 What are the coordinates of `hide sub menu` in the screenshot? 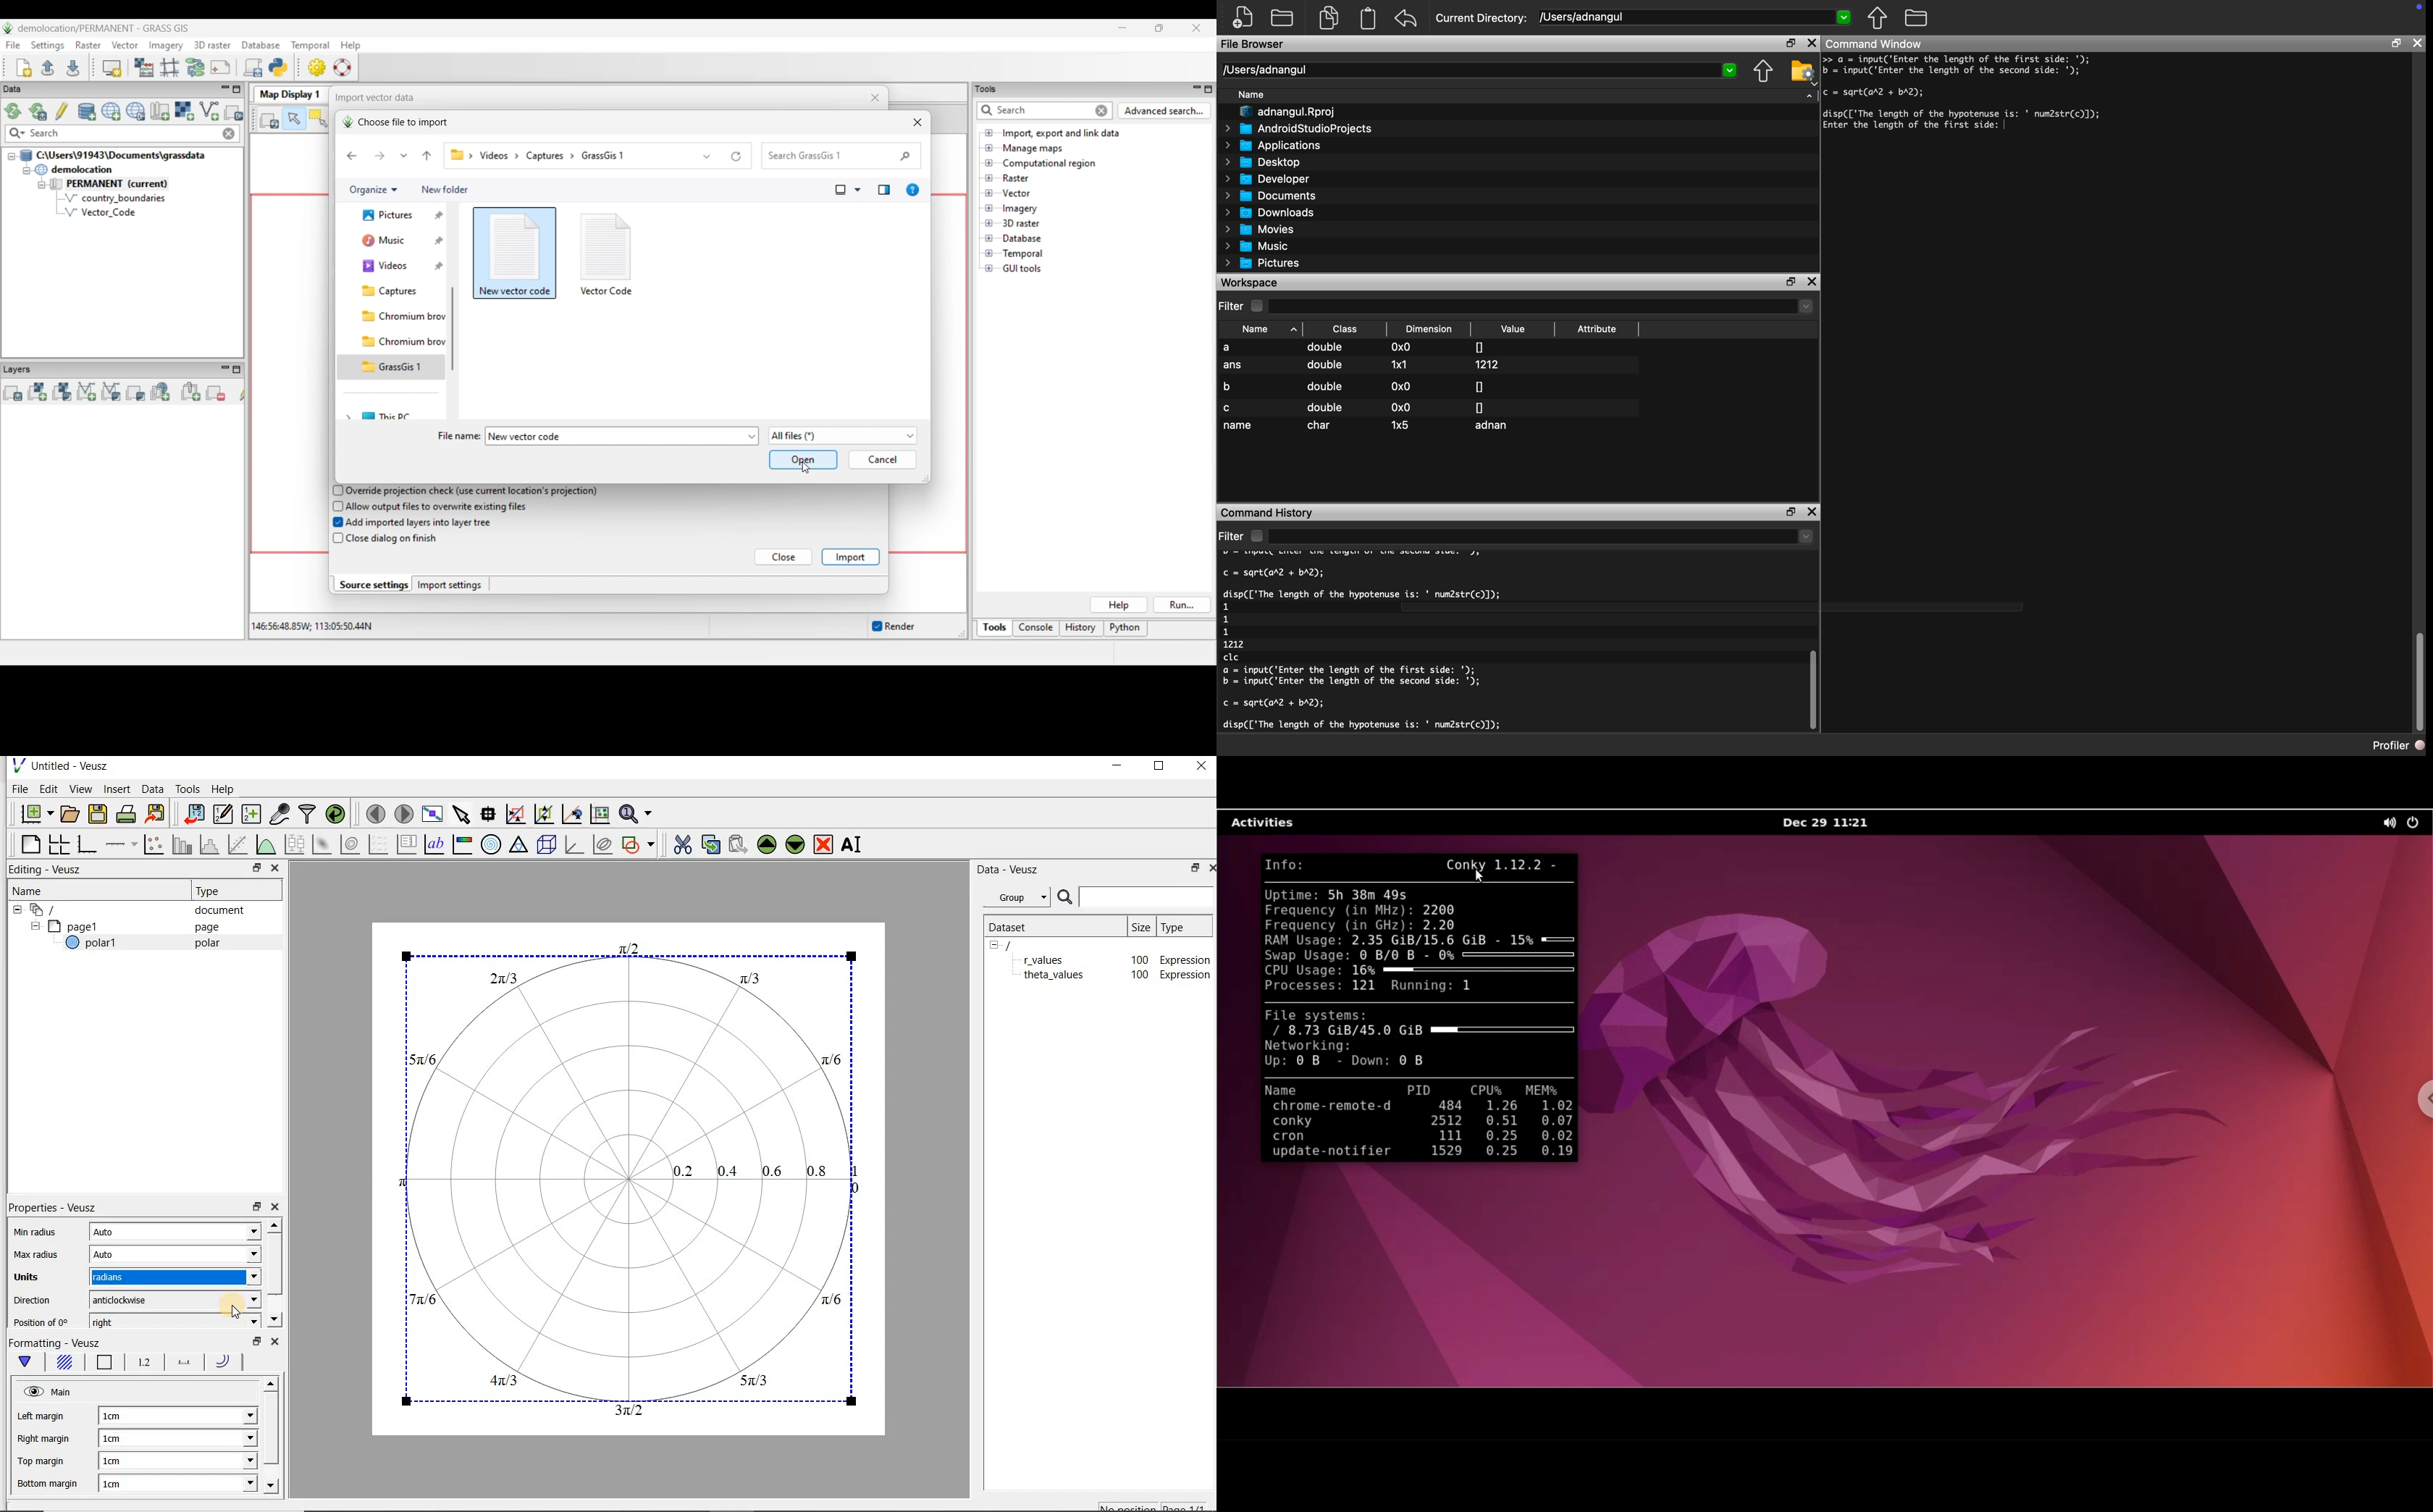 It's located at (30, 927).